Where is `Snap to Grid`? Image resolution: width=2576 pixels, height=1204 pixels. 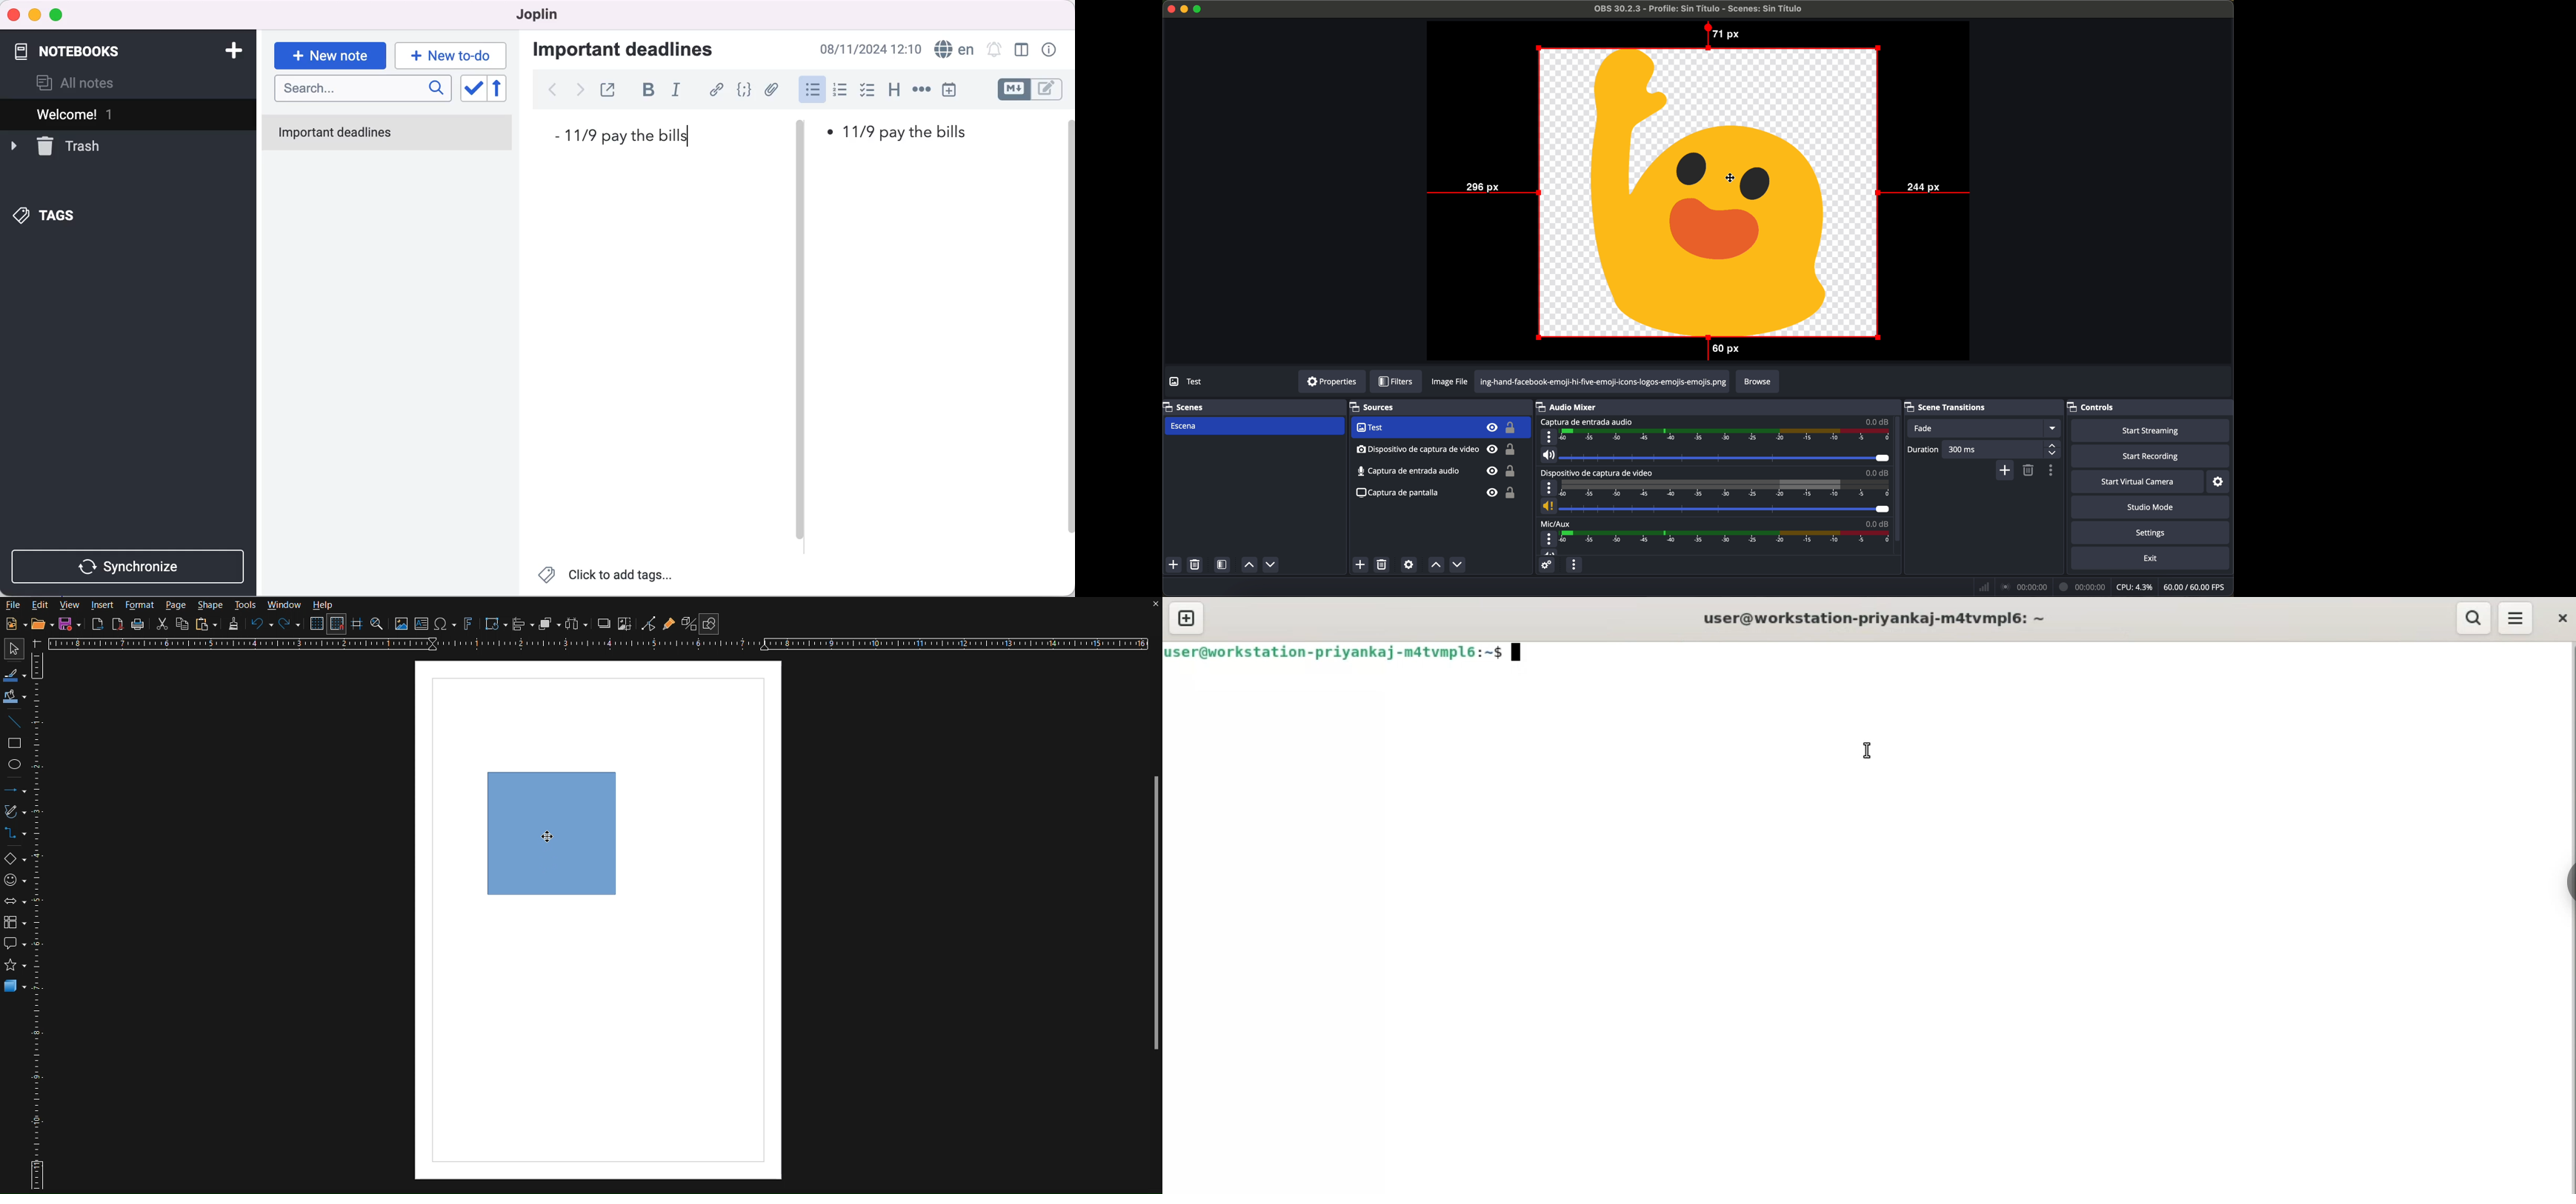 Snap to Grid is located at coordinates (339, 625).